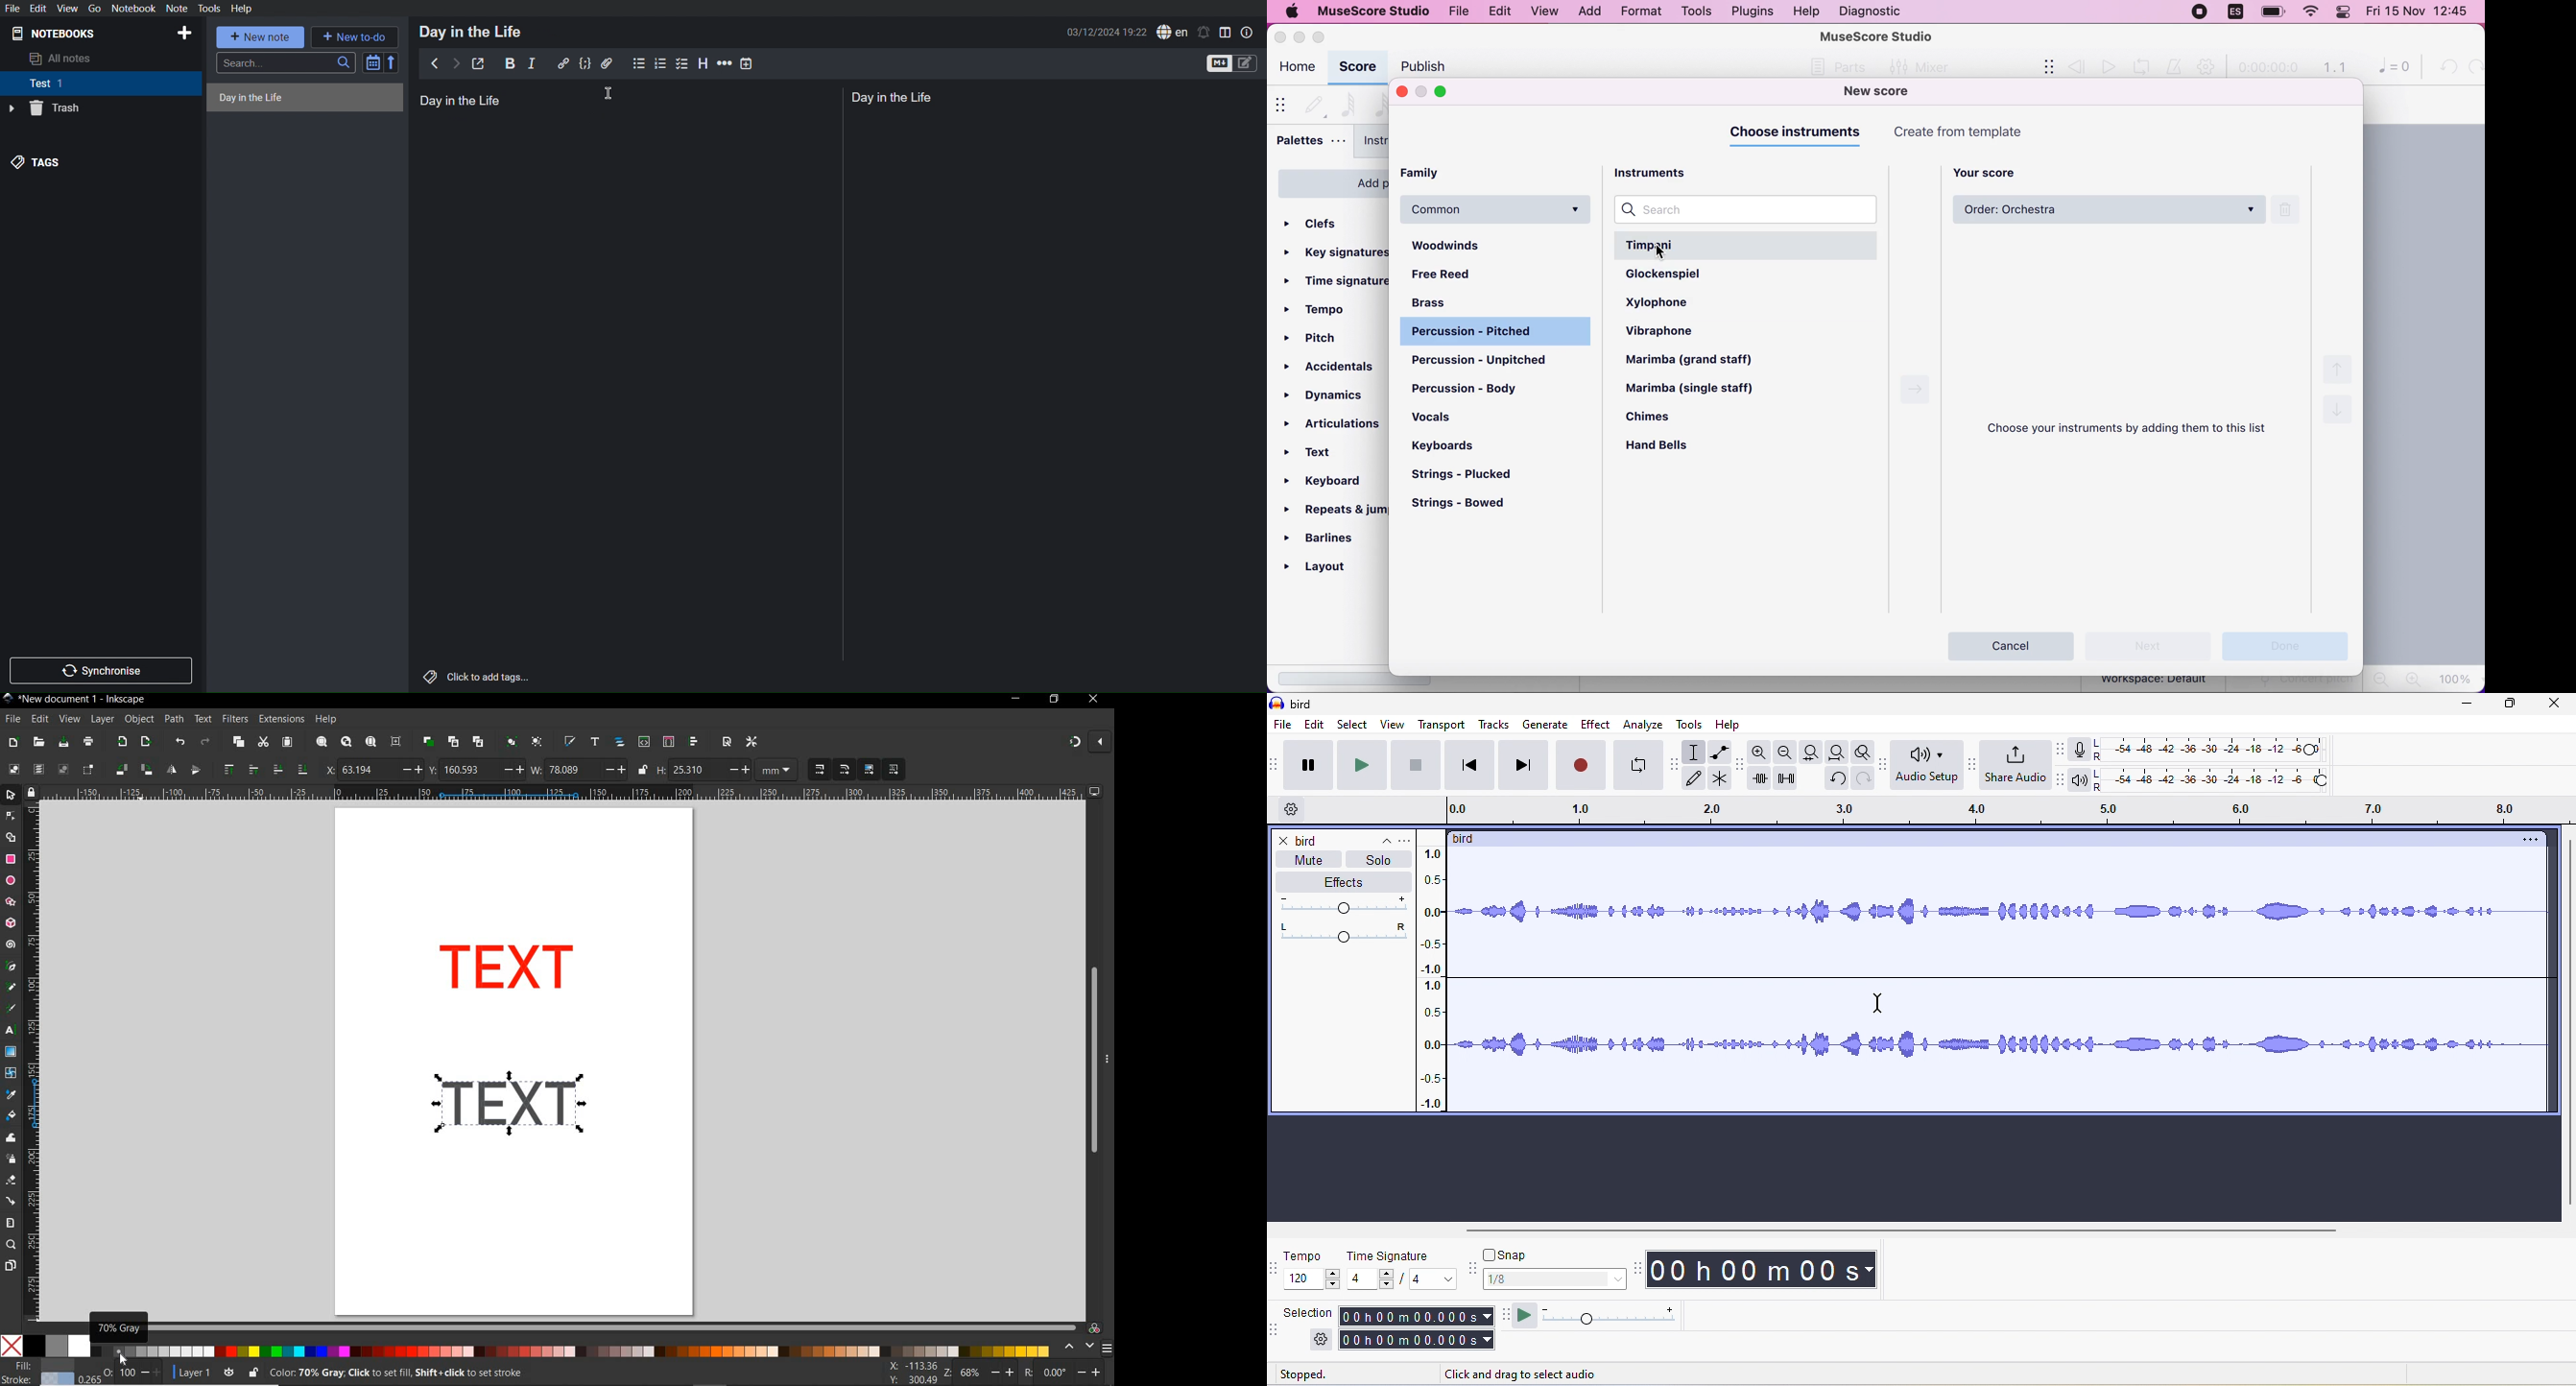  I want to click on play, so click(2107, 67).